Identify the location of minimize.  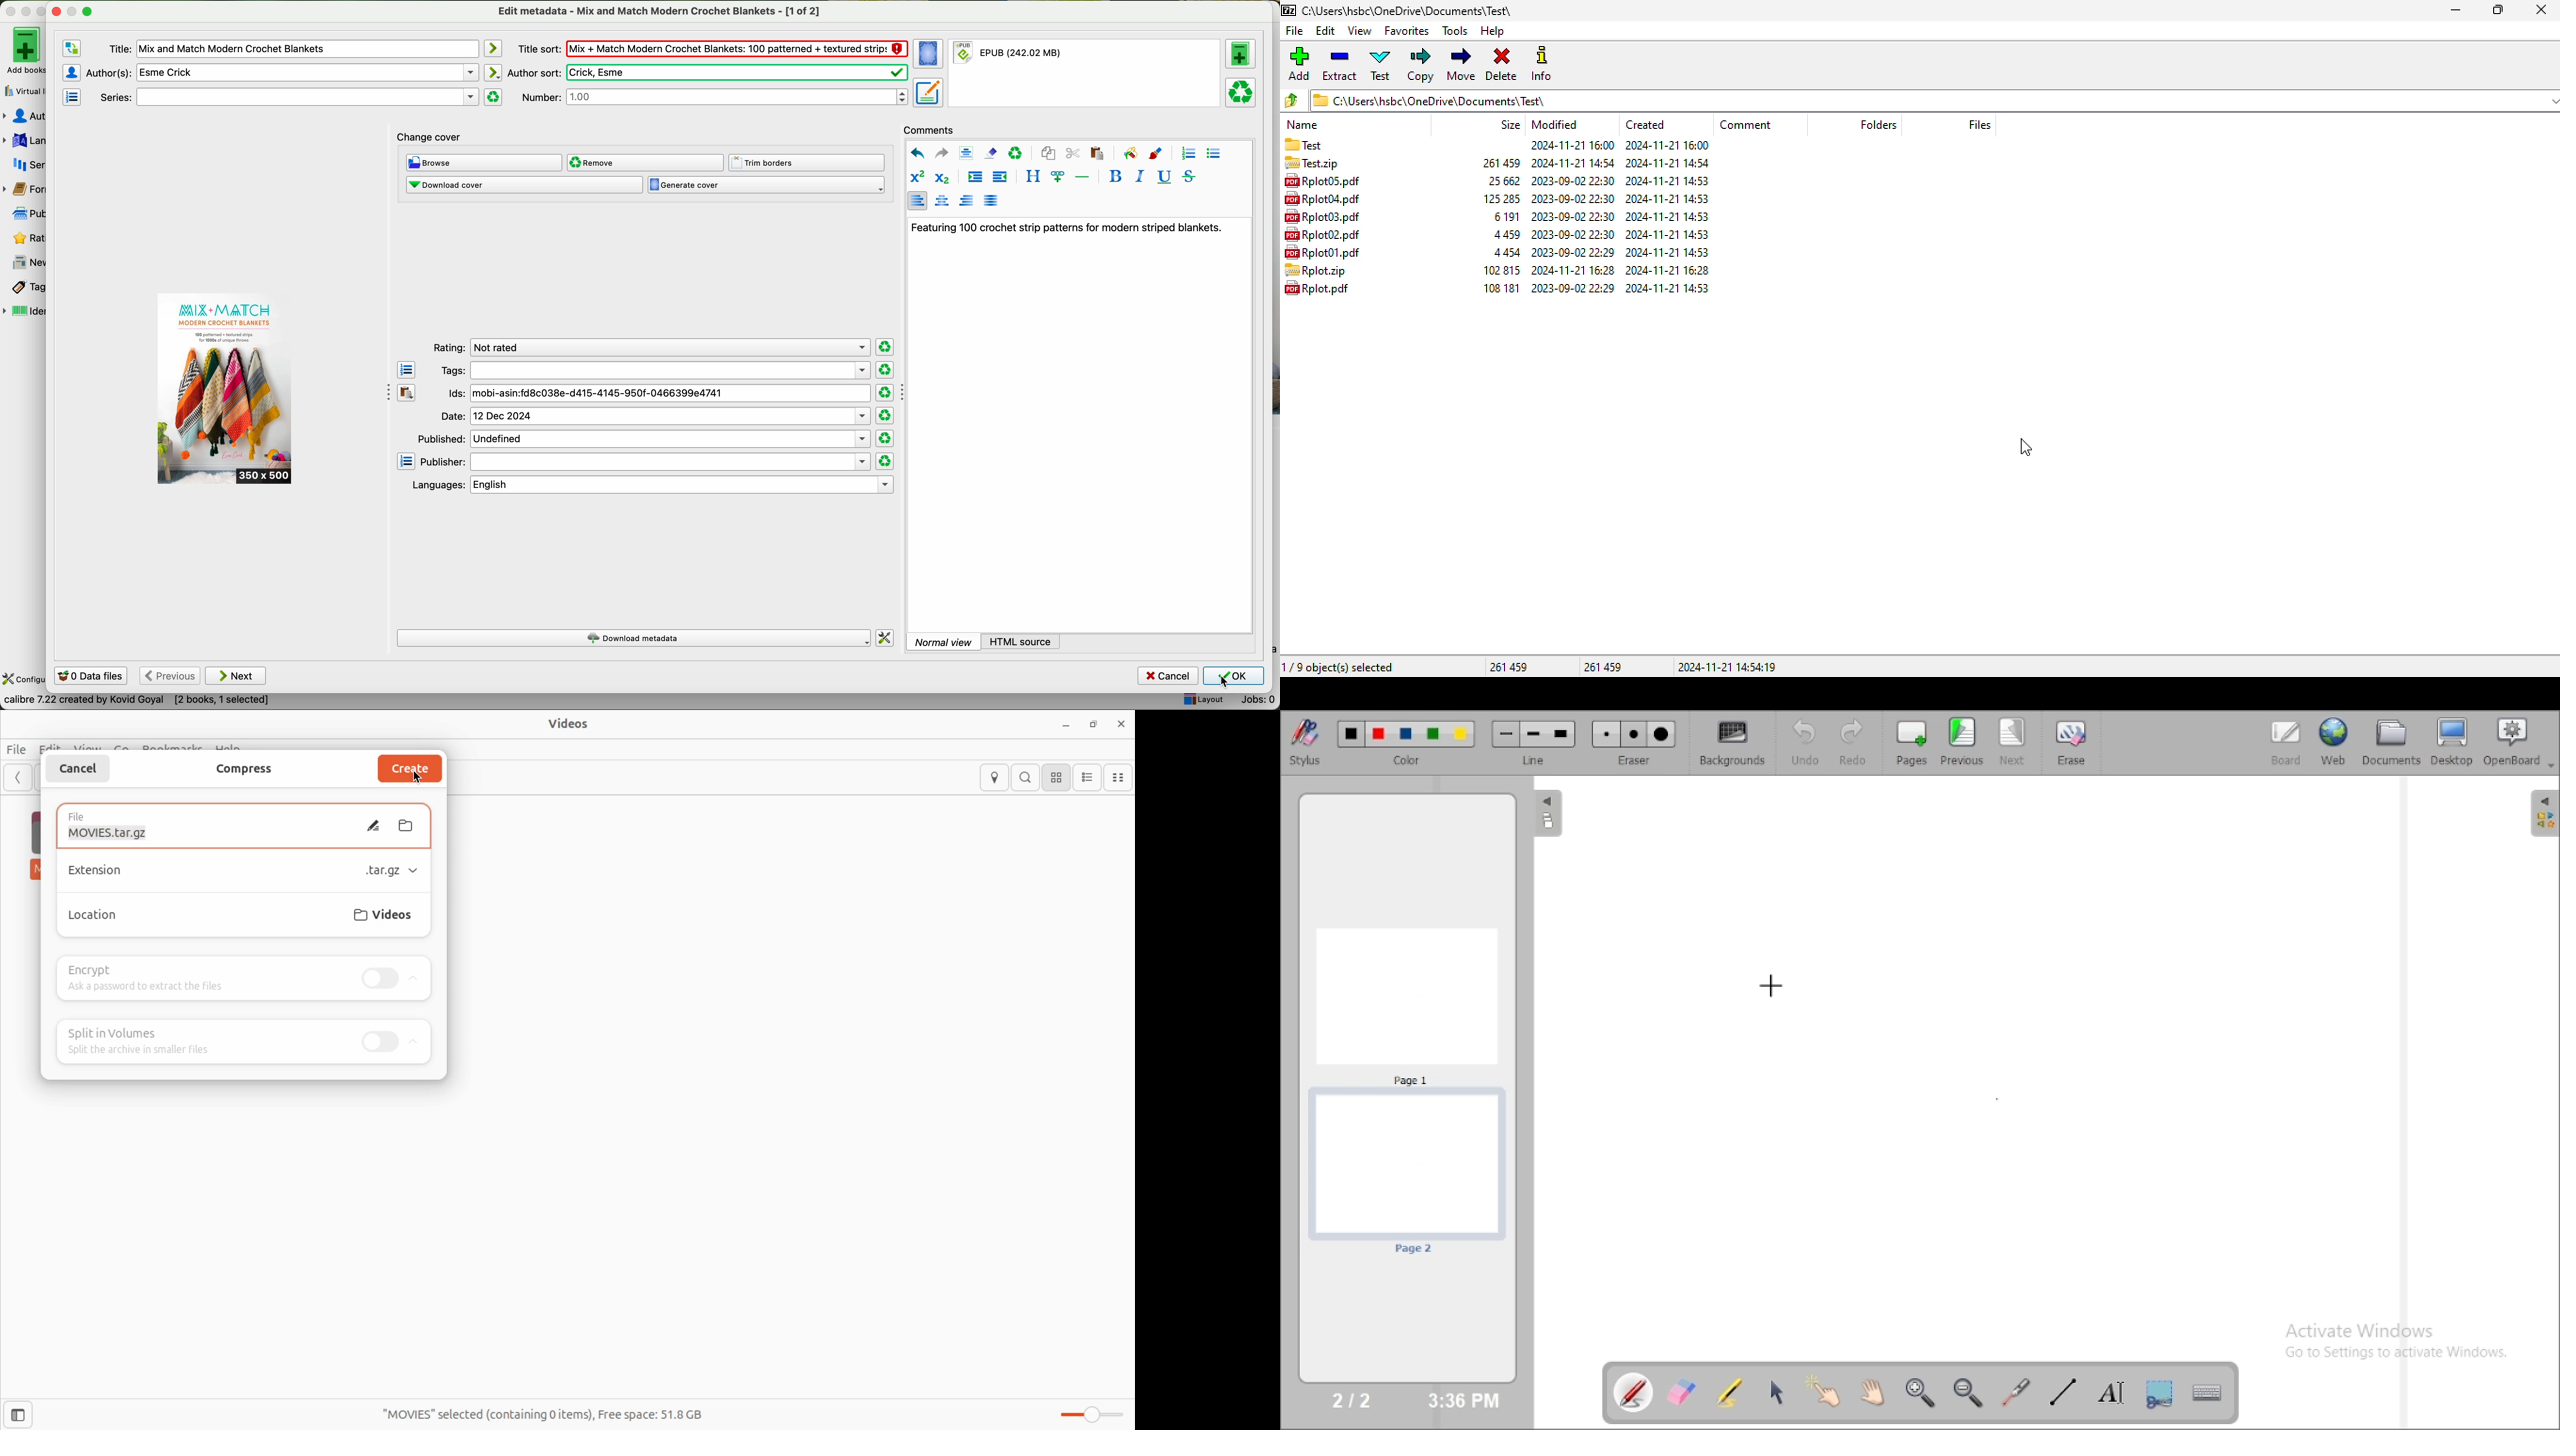
(1064, 723).